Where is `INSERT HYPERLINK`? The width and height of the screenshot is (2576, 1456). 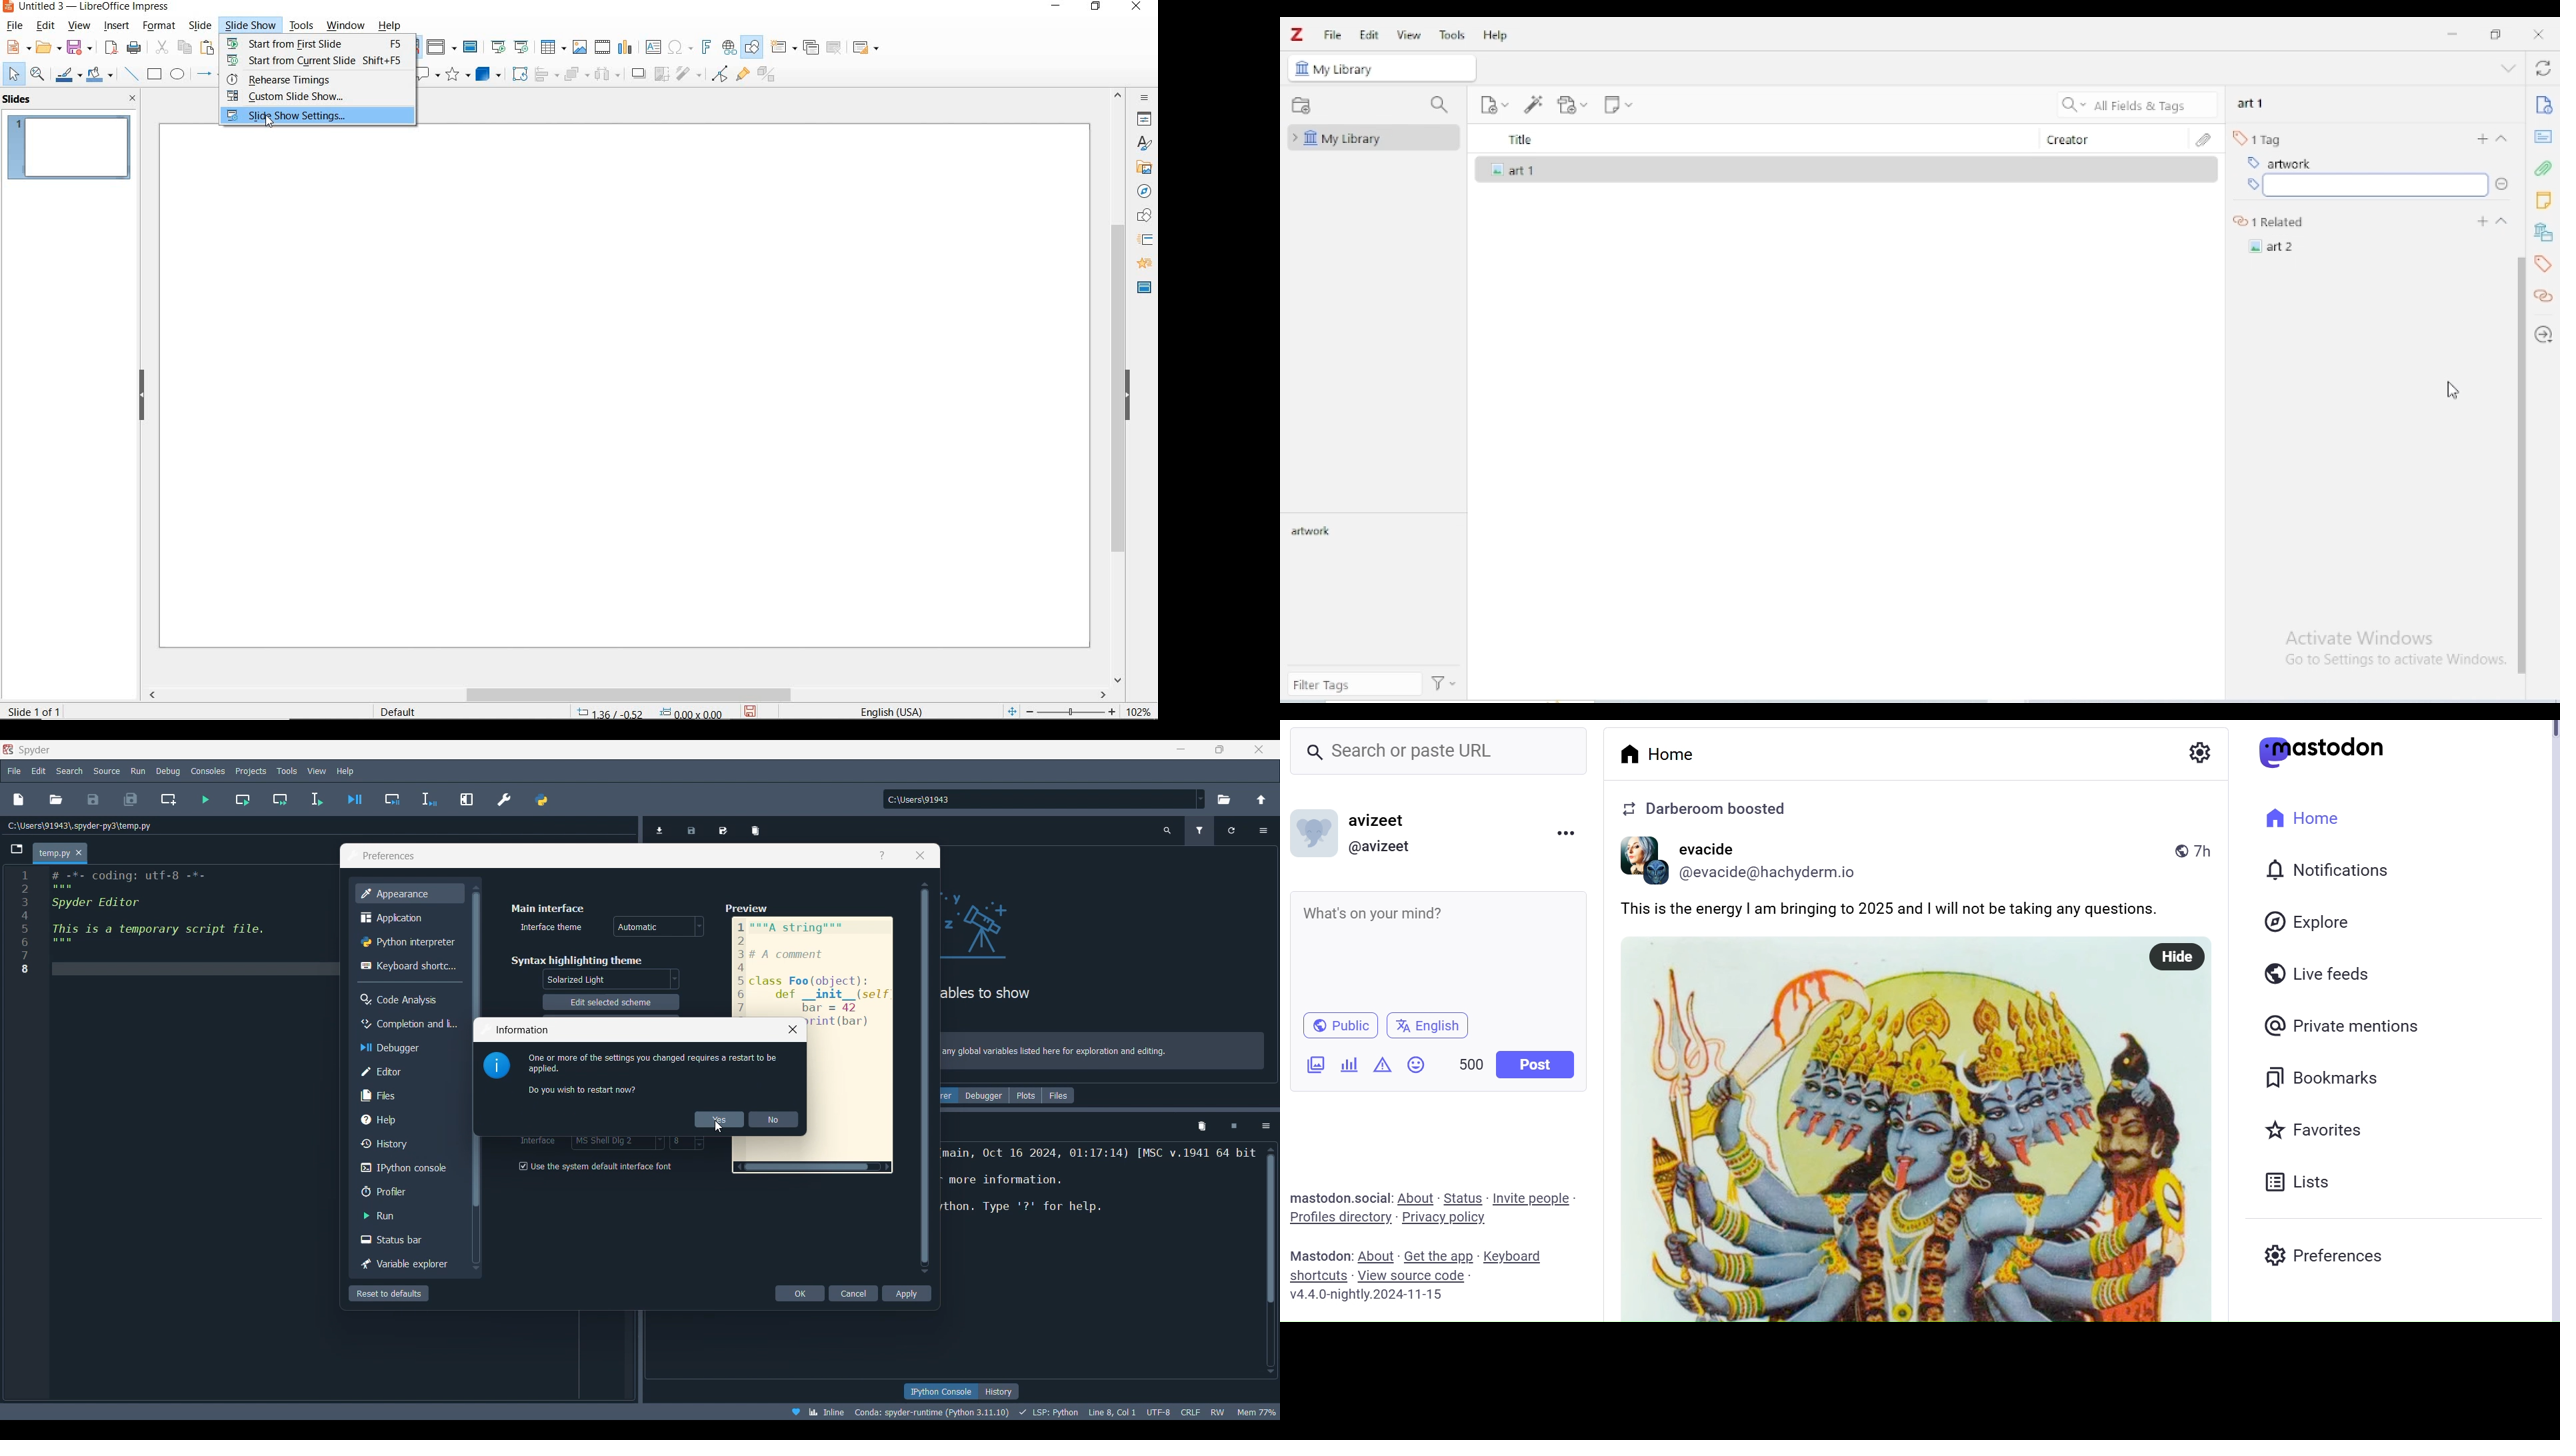
INSERT HYPERLINK is located at coordinates (728, 46).